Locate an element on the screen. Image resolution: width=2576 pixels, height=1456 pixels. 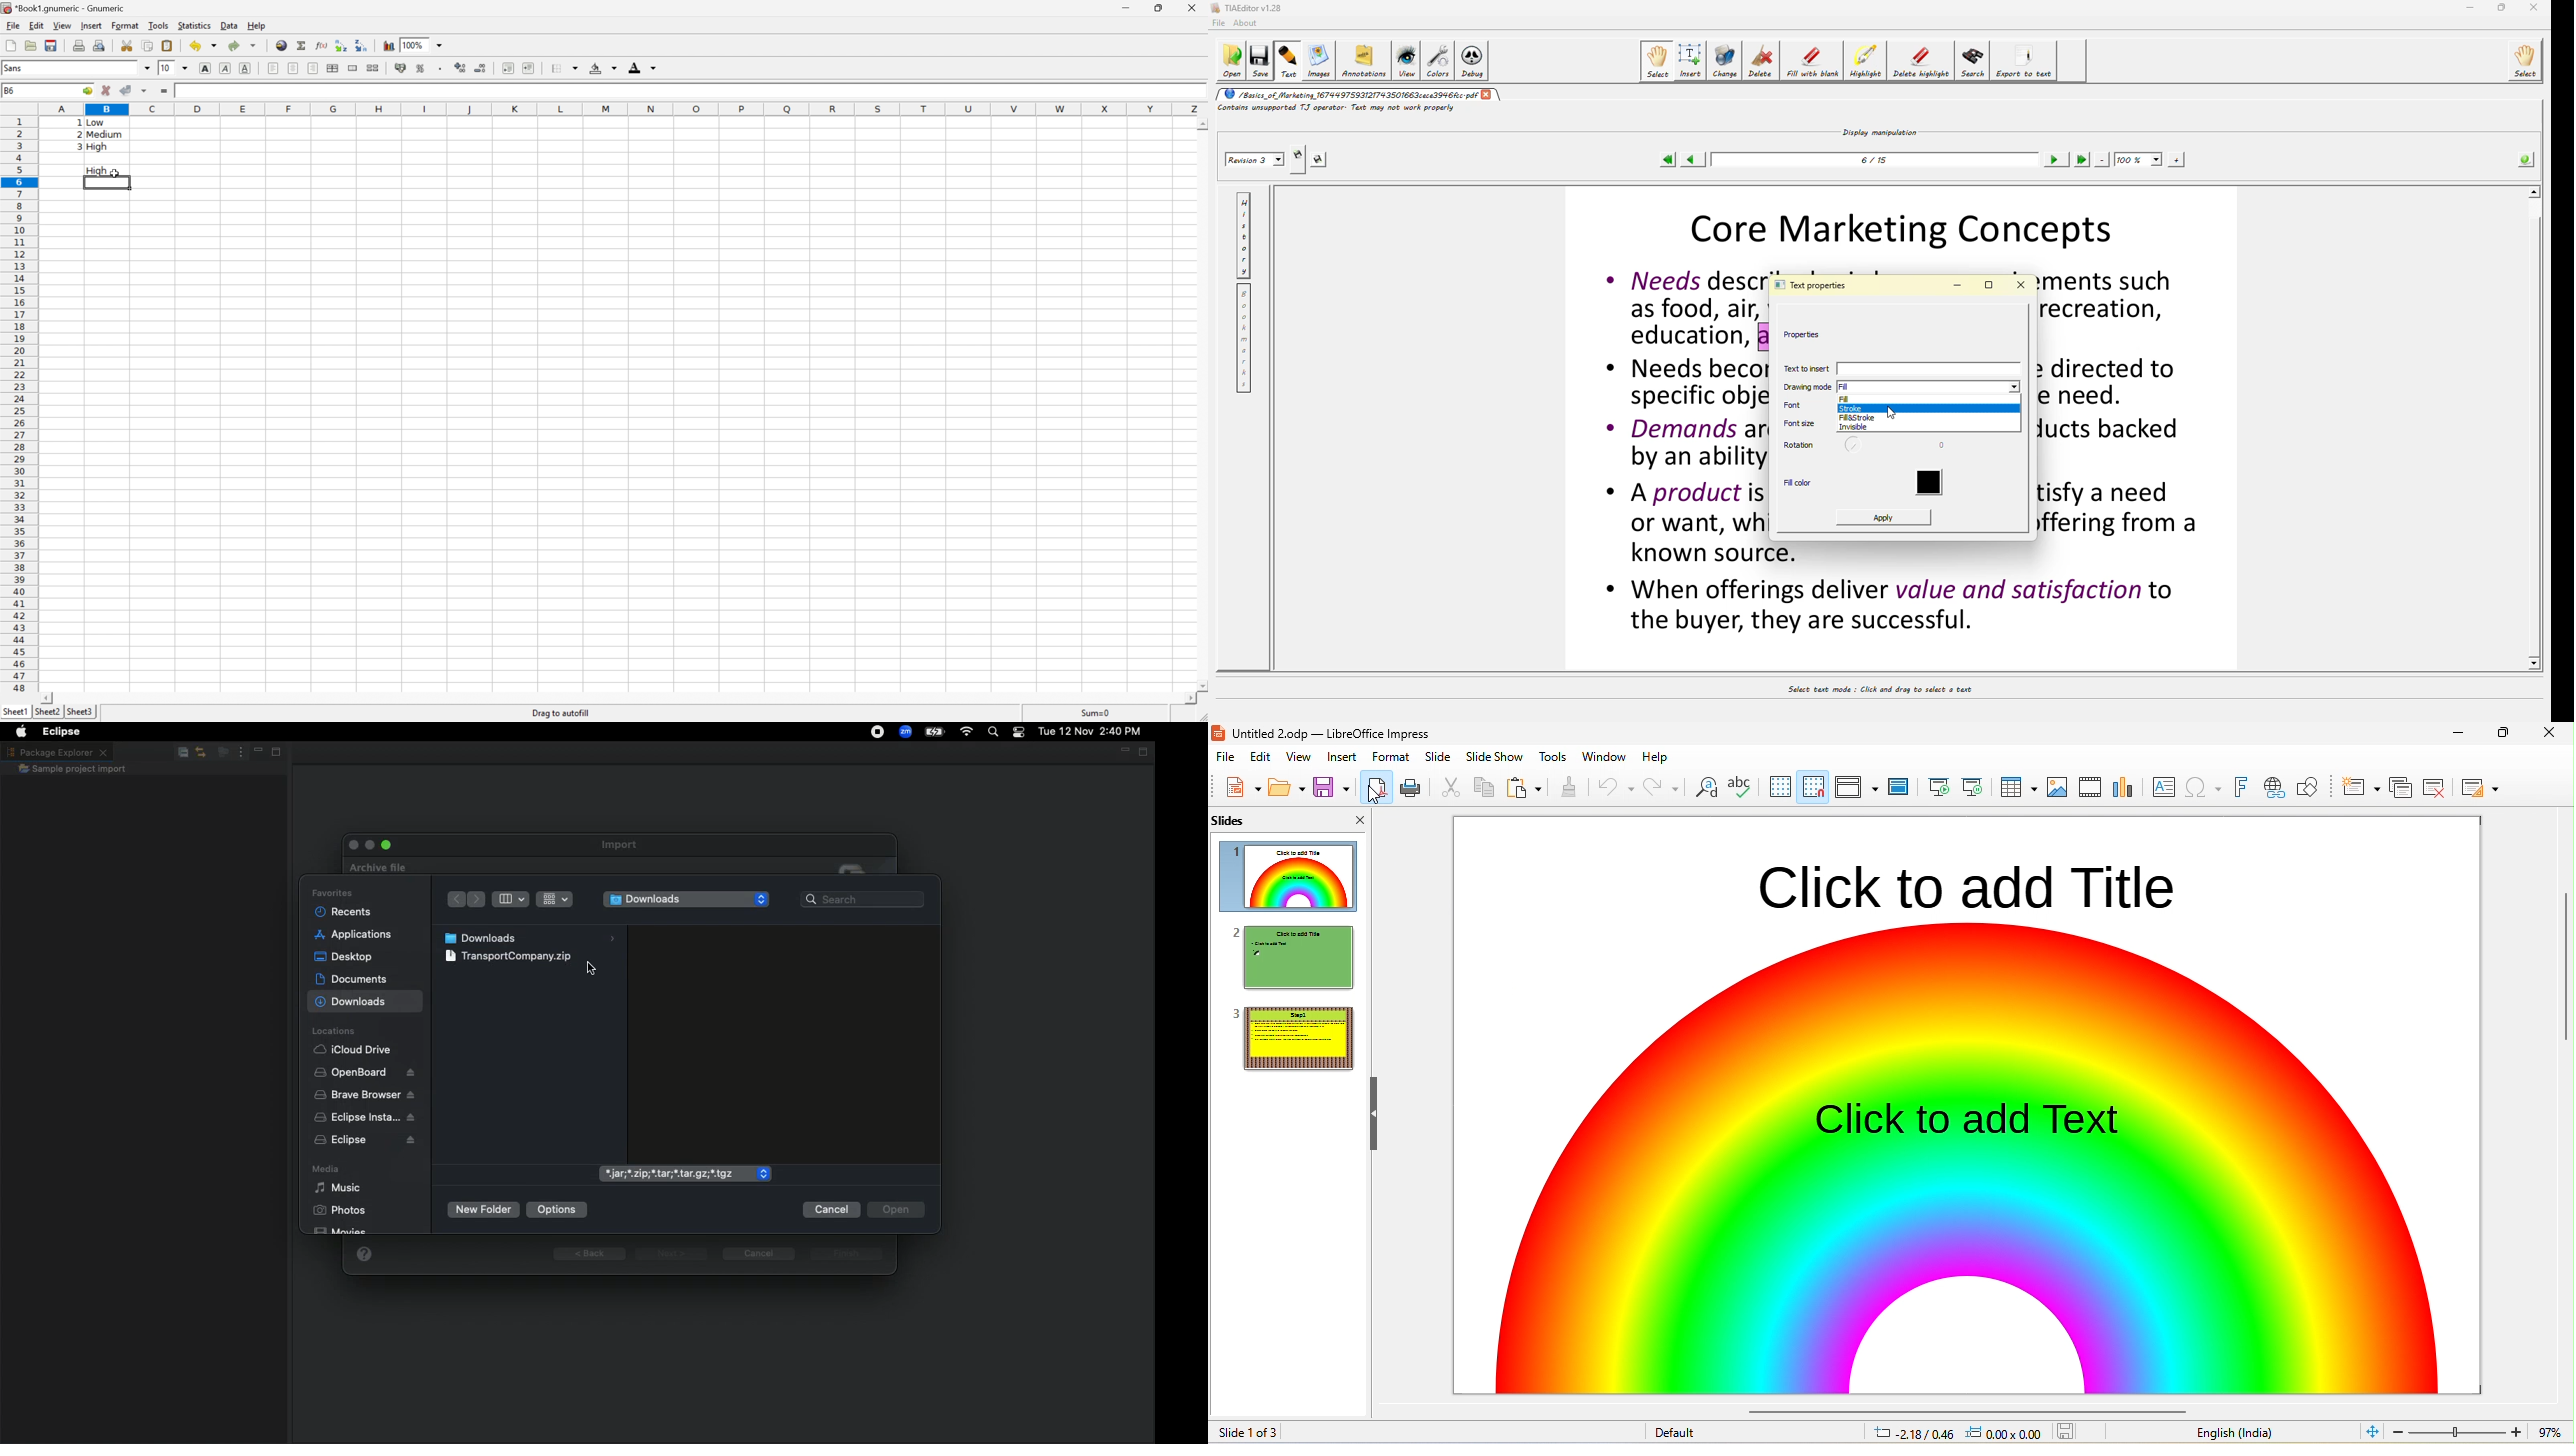
print is located at coordinates (1412, 789).